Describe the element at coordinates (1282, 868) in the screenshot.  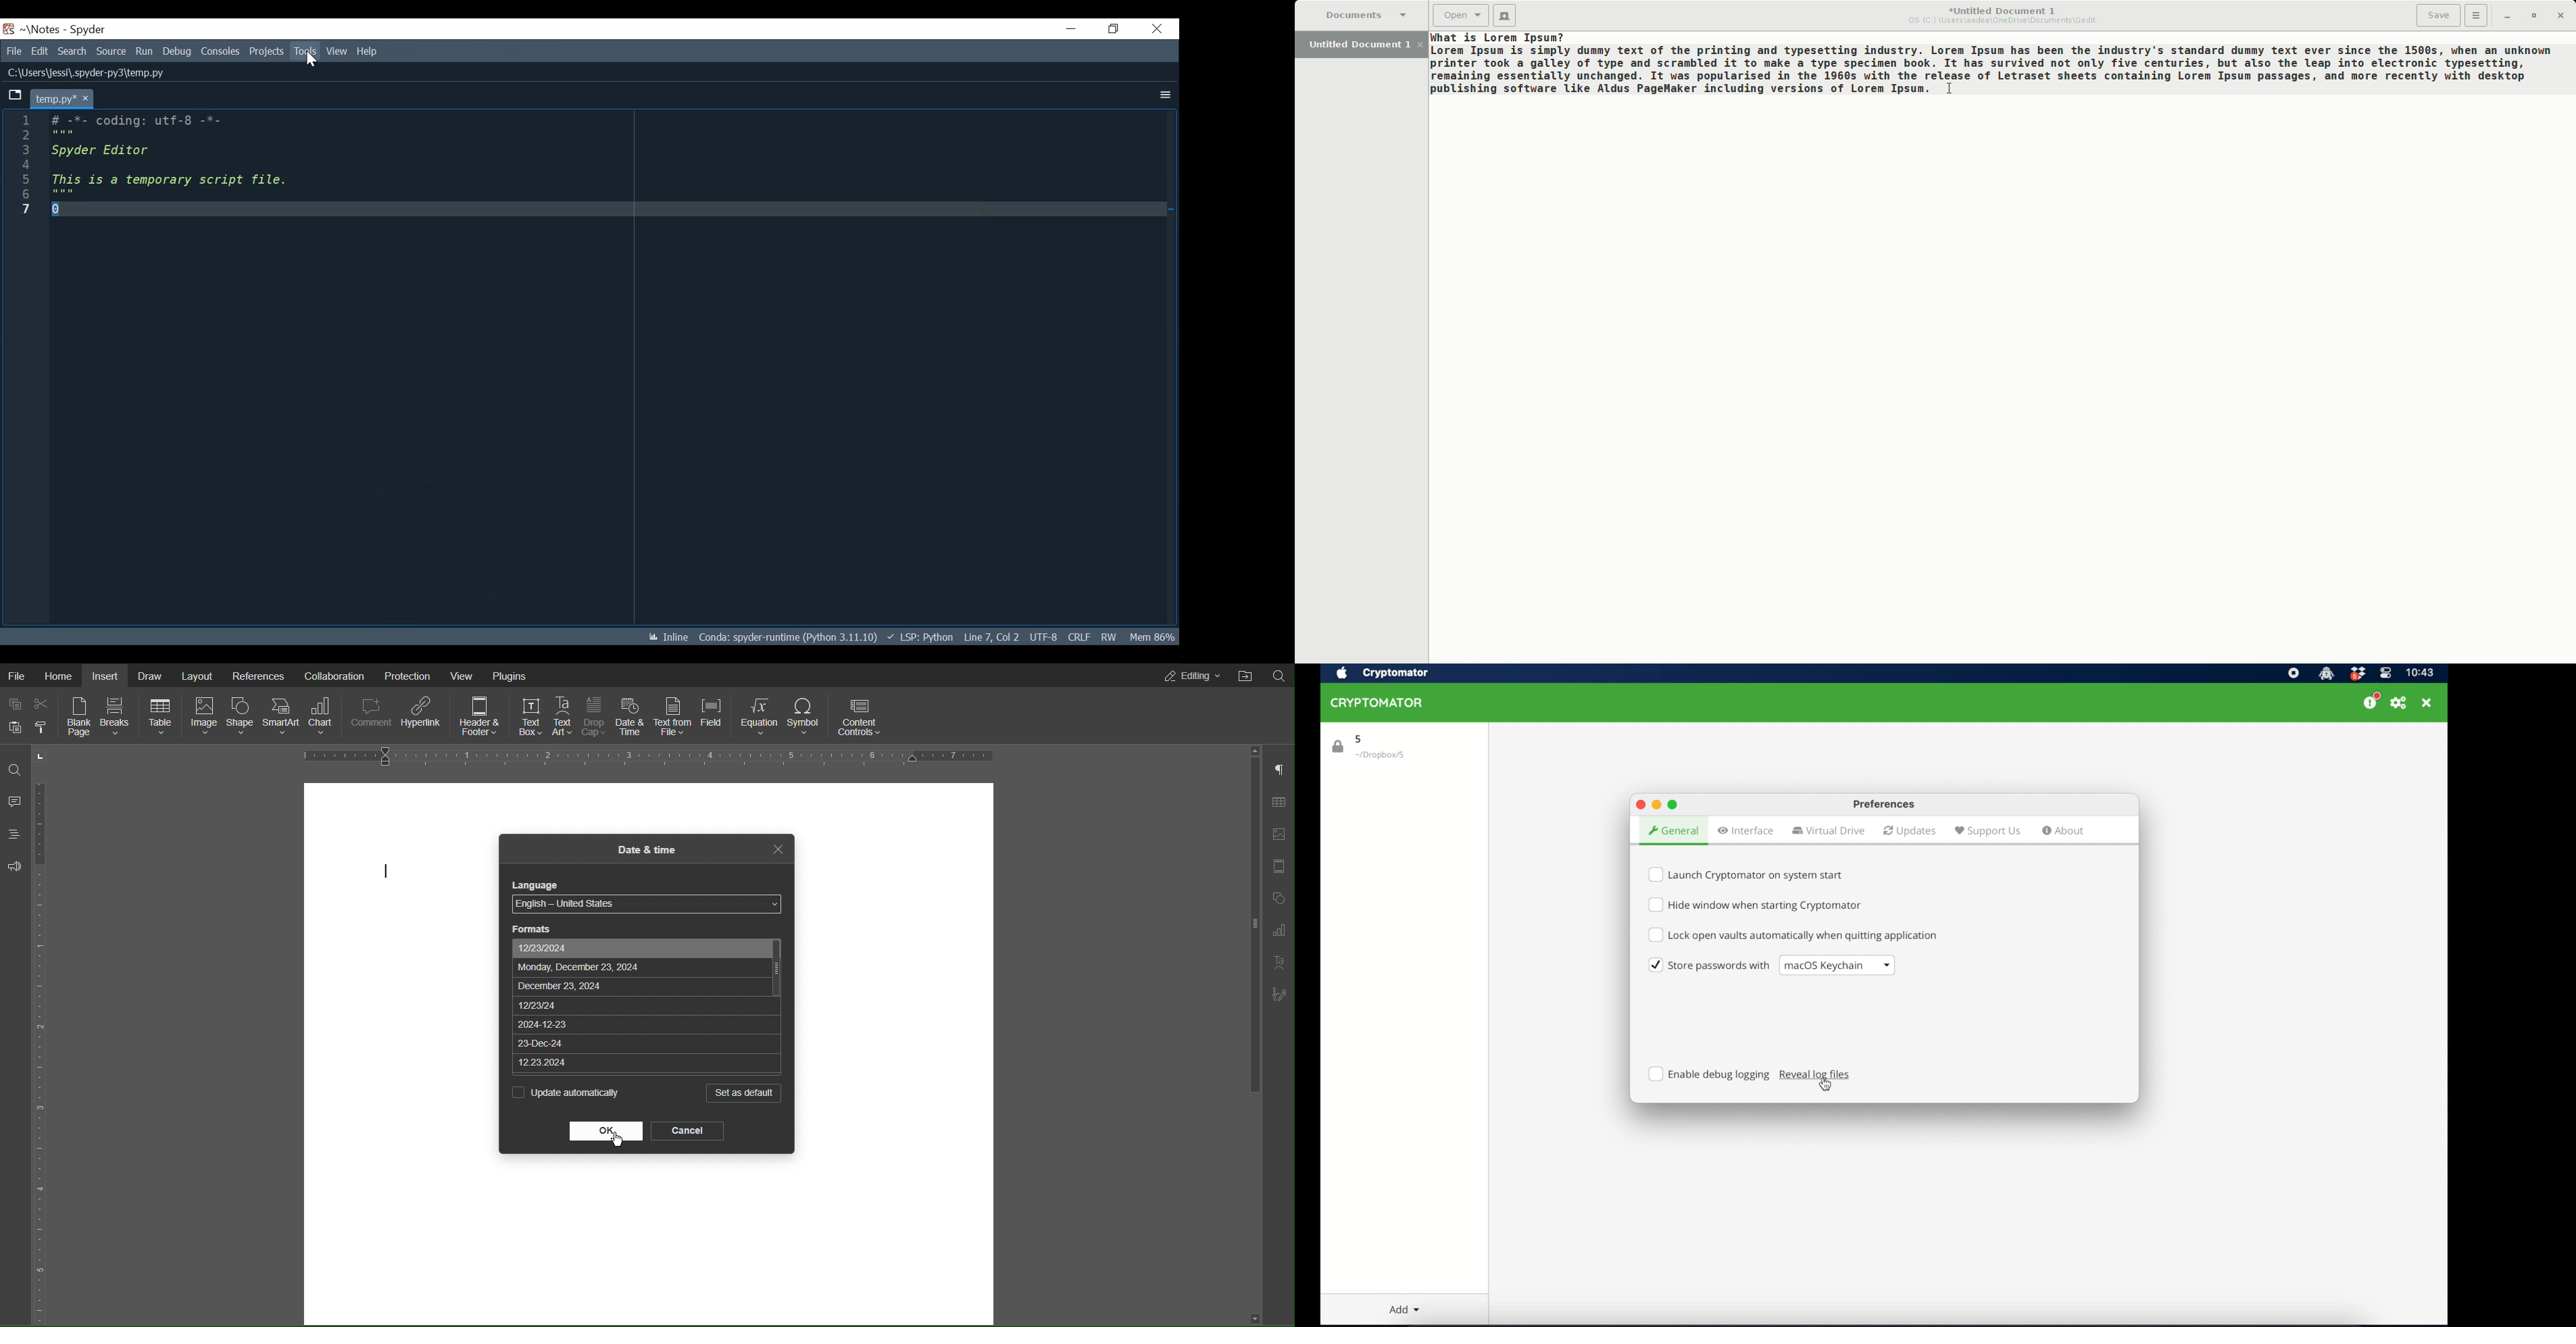
I see `Header & Footer` at that location.